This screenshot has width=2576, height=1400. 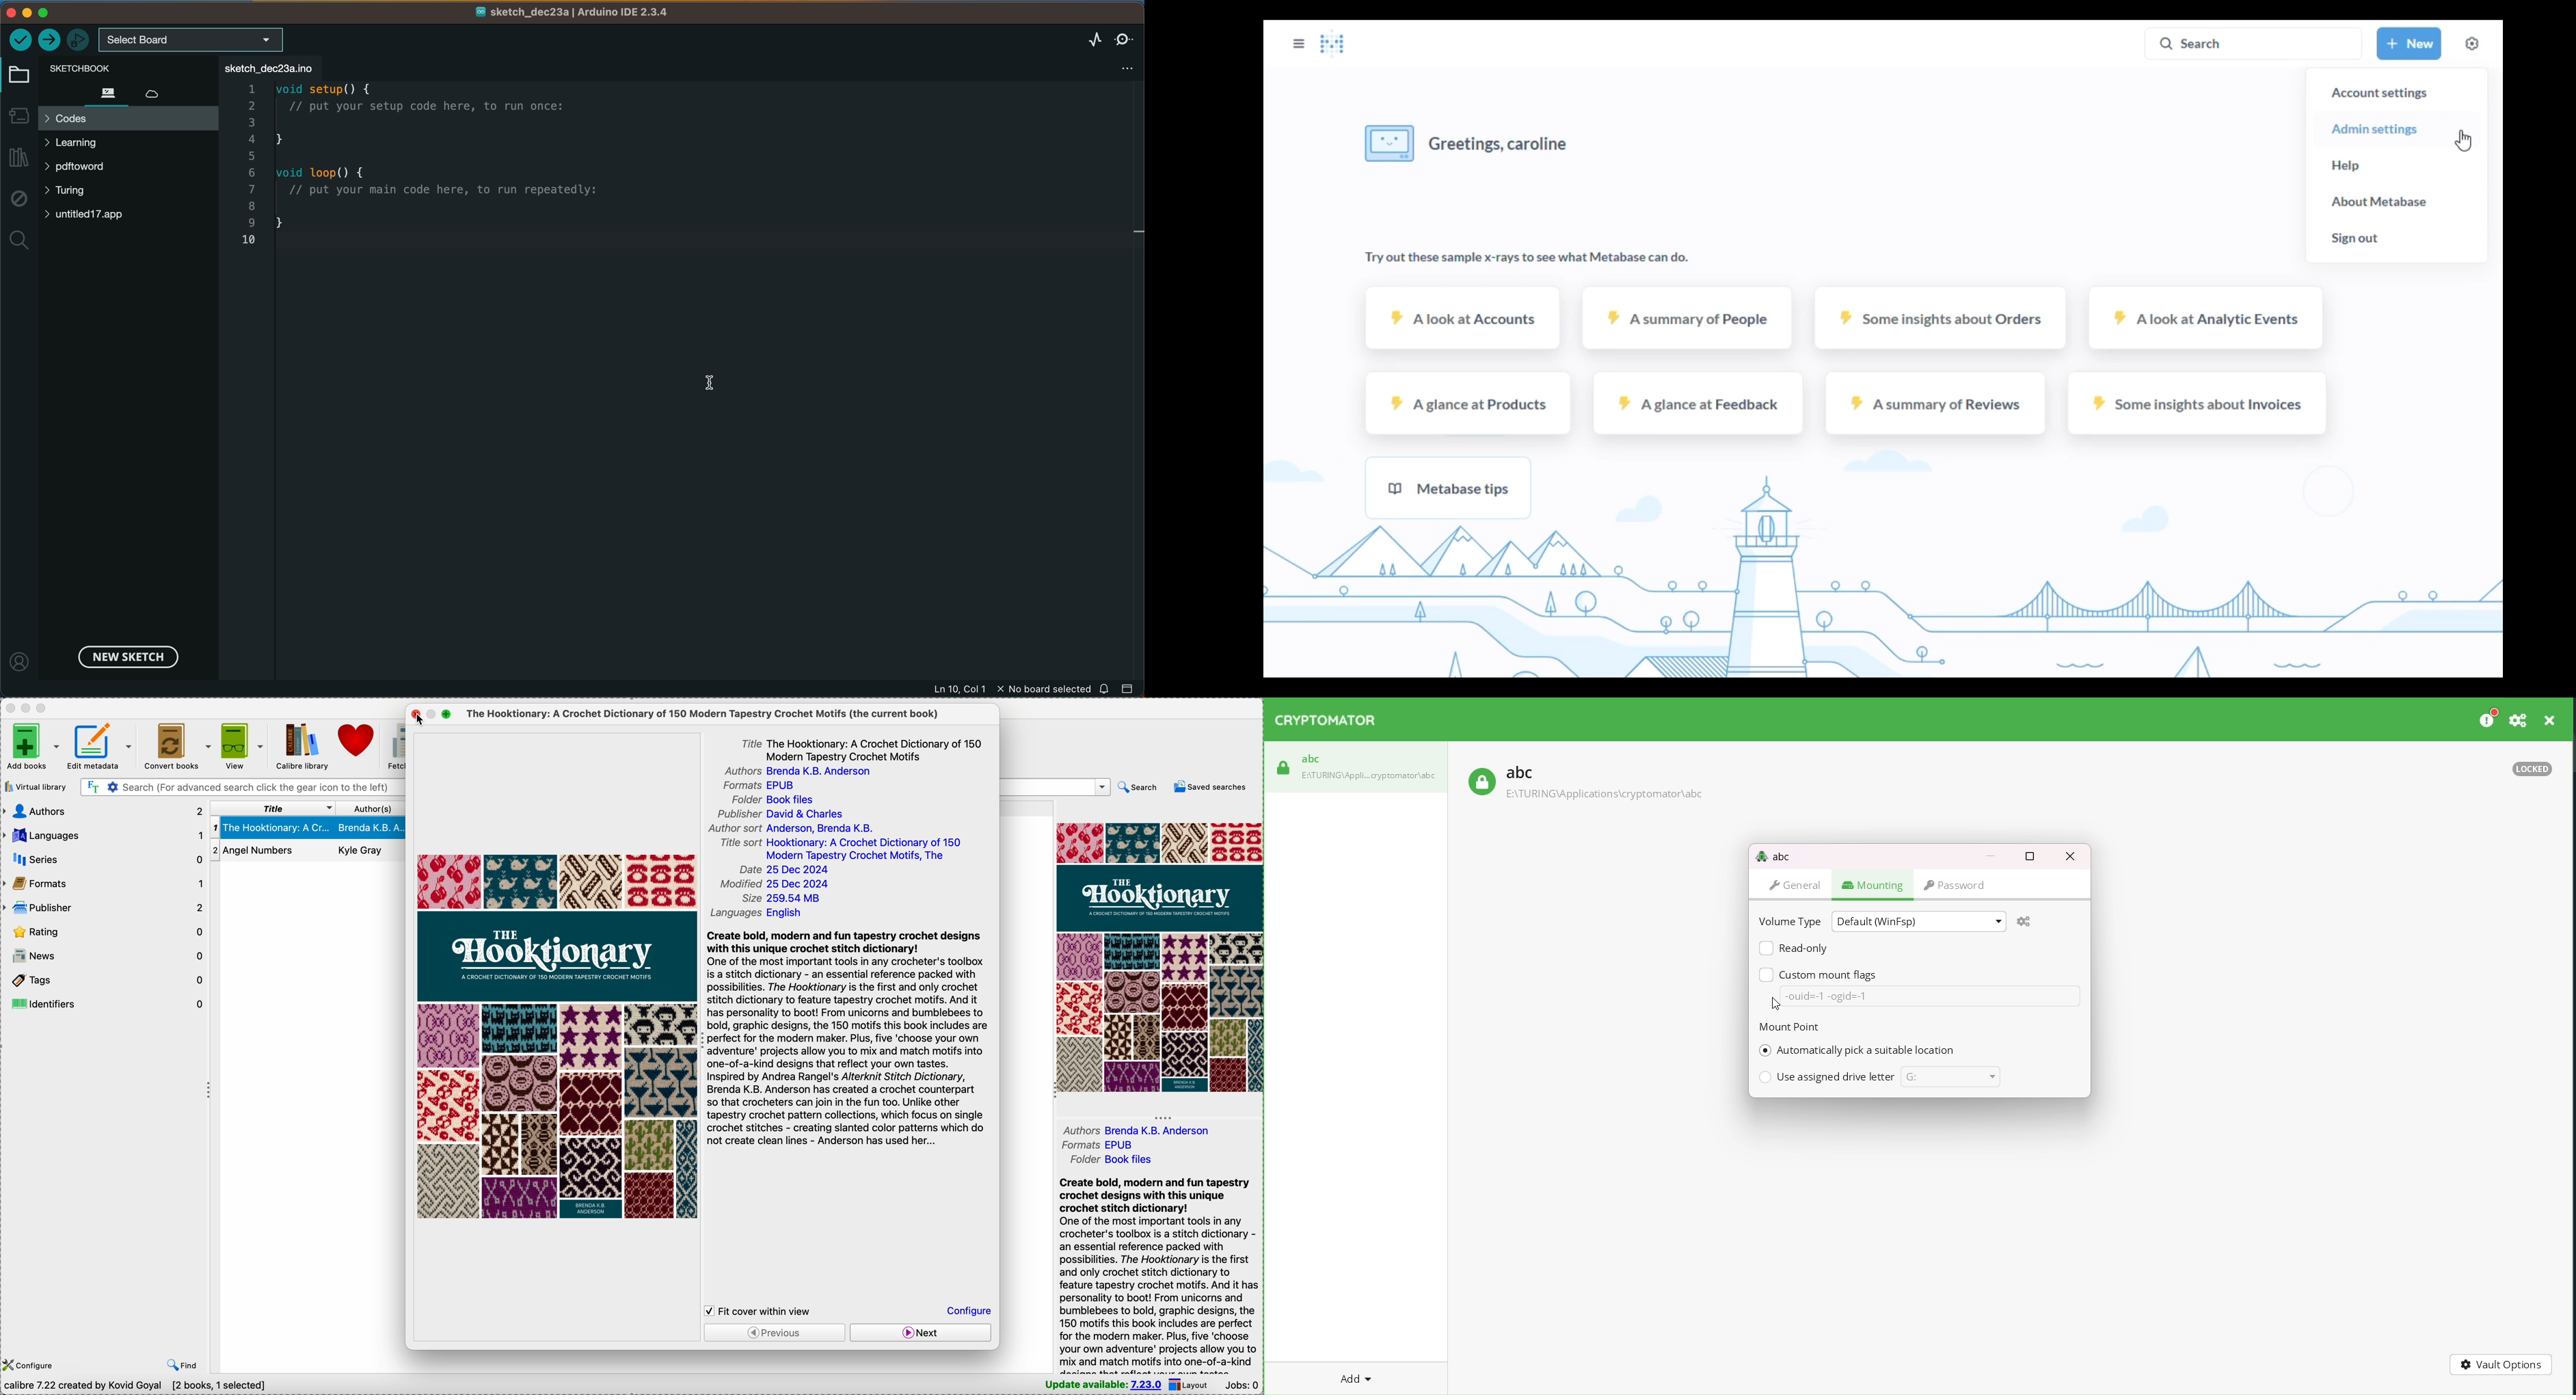 I want to click on file settings, so click(x=1113, y=66).